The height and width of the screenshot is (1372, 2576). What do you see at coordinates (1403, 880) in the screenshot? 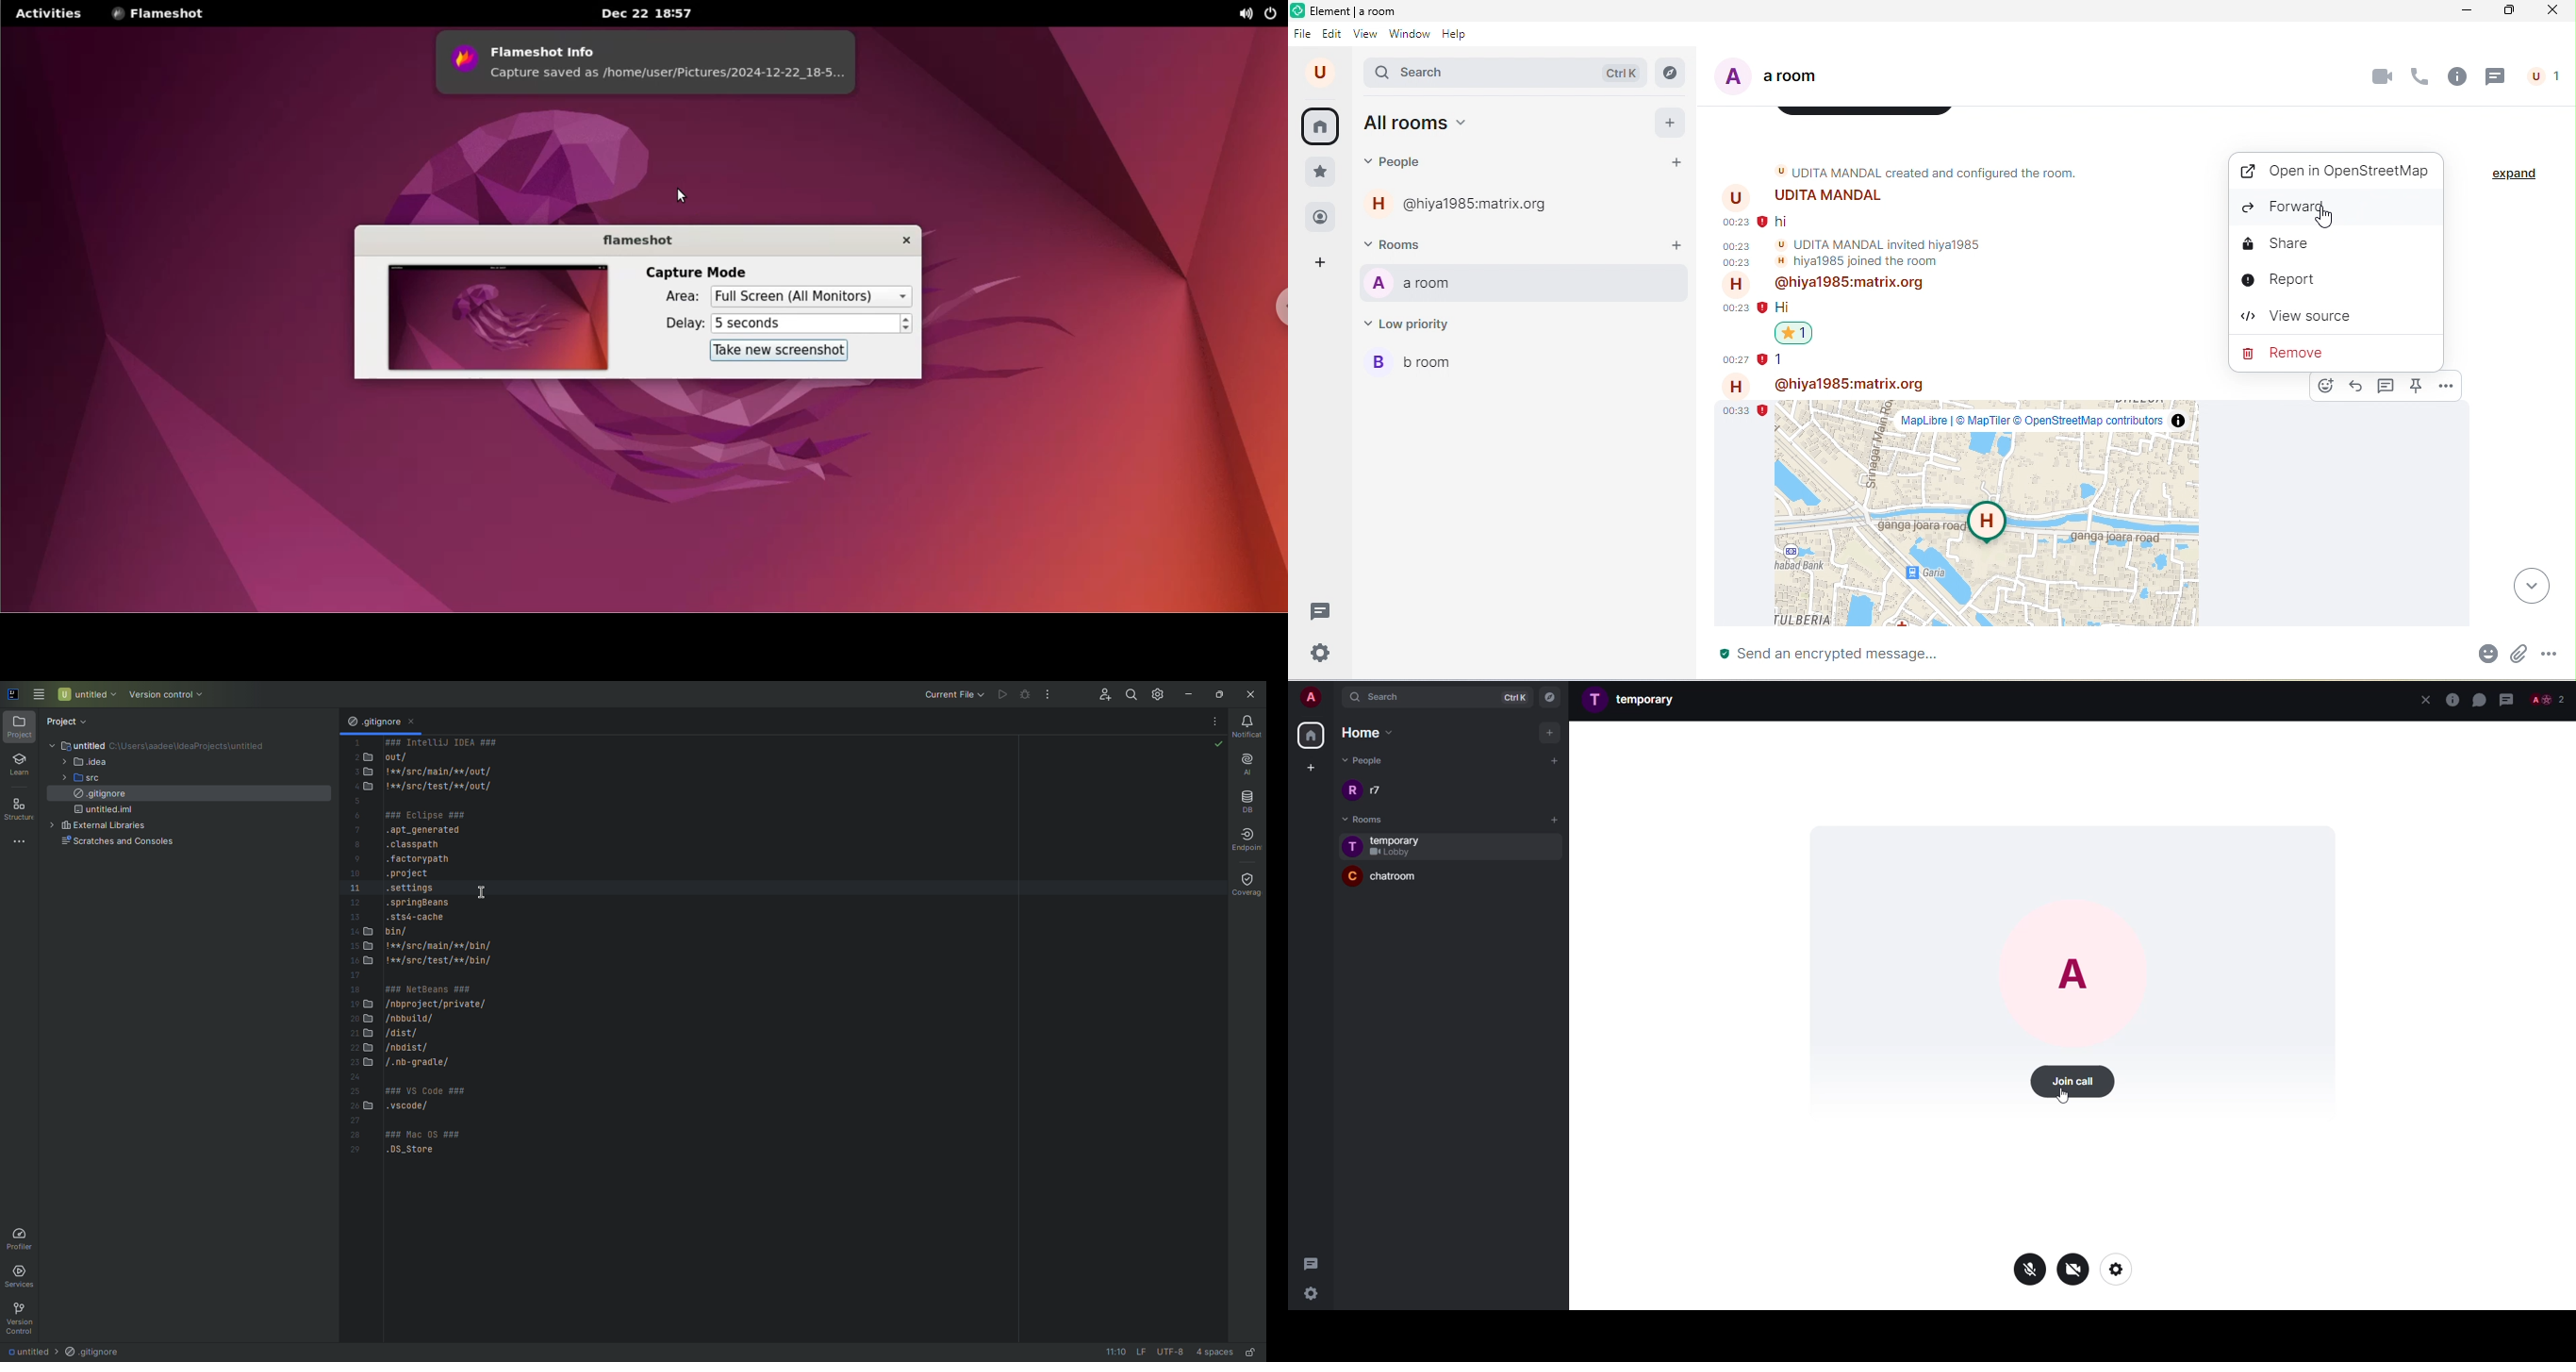
I see `room` at bounding box center [1403, 880].